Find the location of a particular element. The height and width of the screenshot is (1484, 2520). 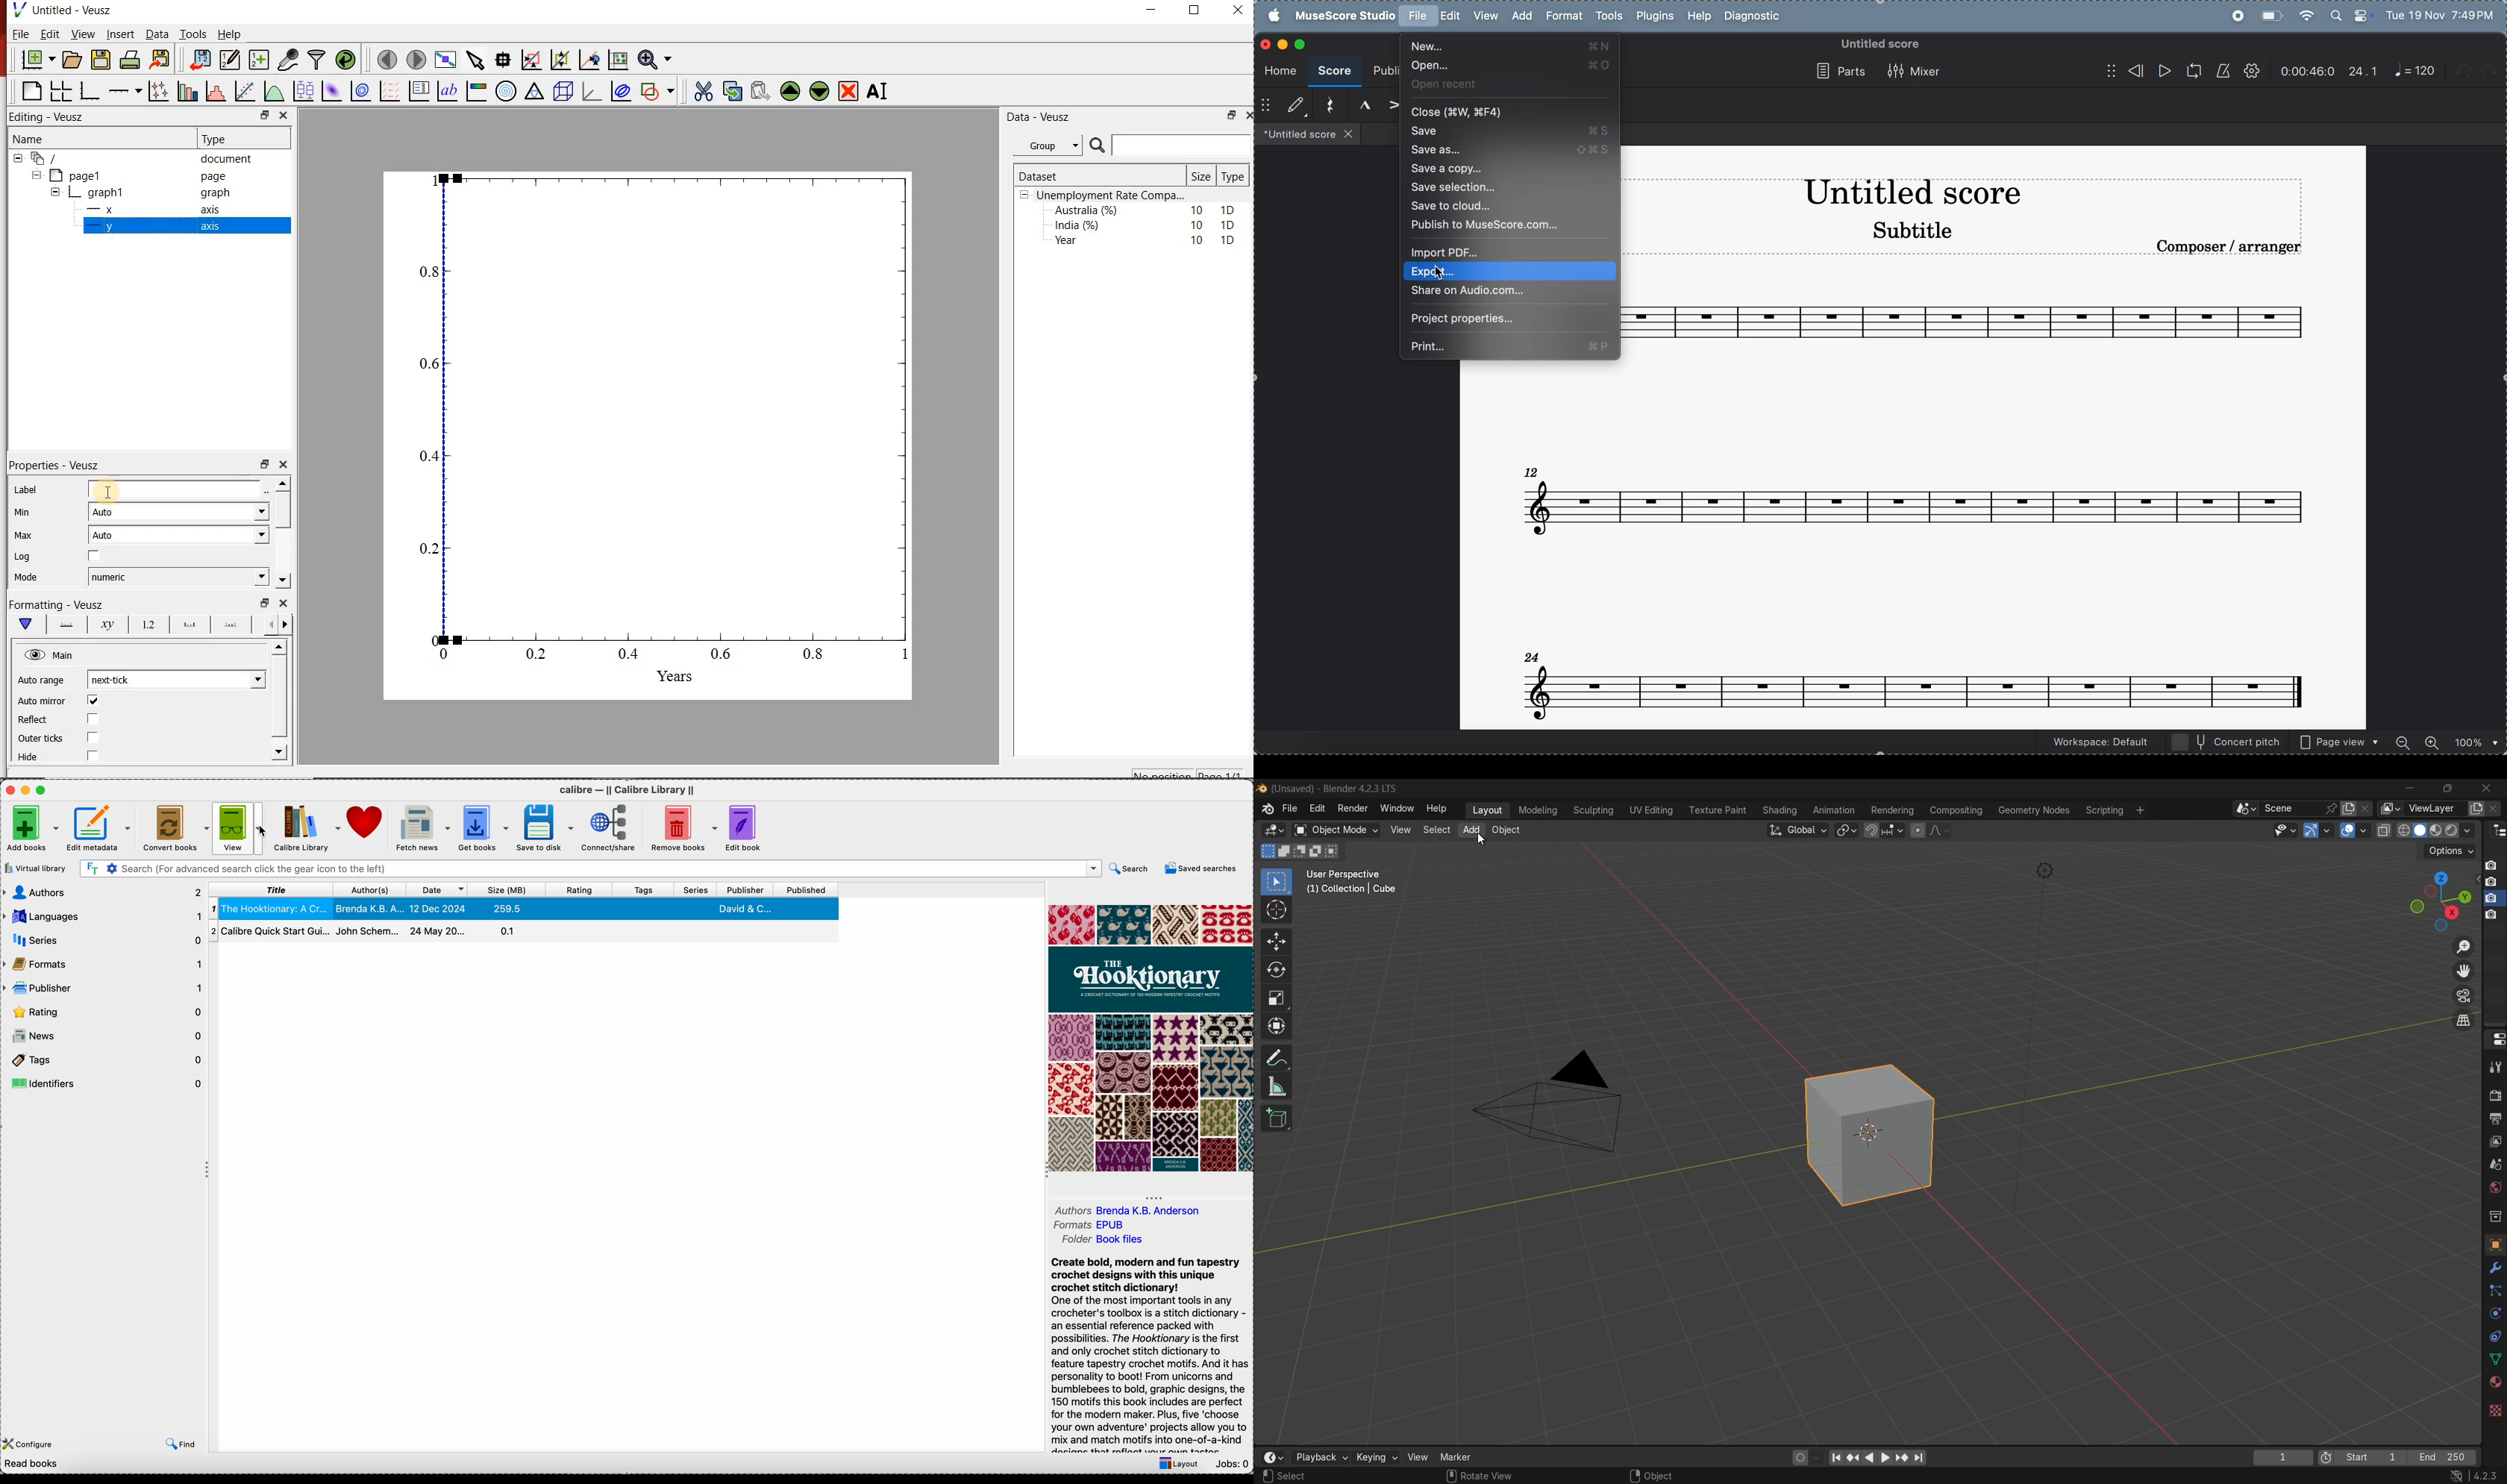

numeric is located at coordinates (179, 577).